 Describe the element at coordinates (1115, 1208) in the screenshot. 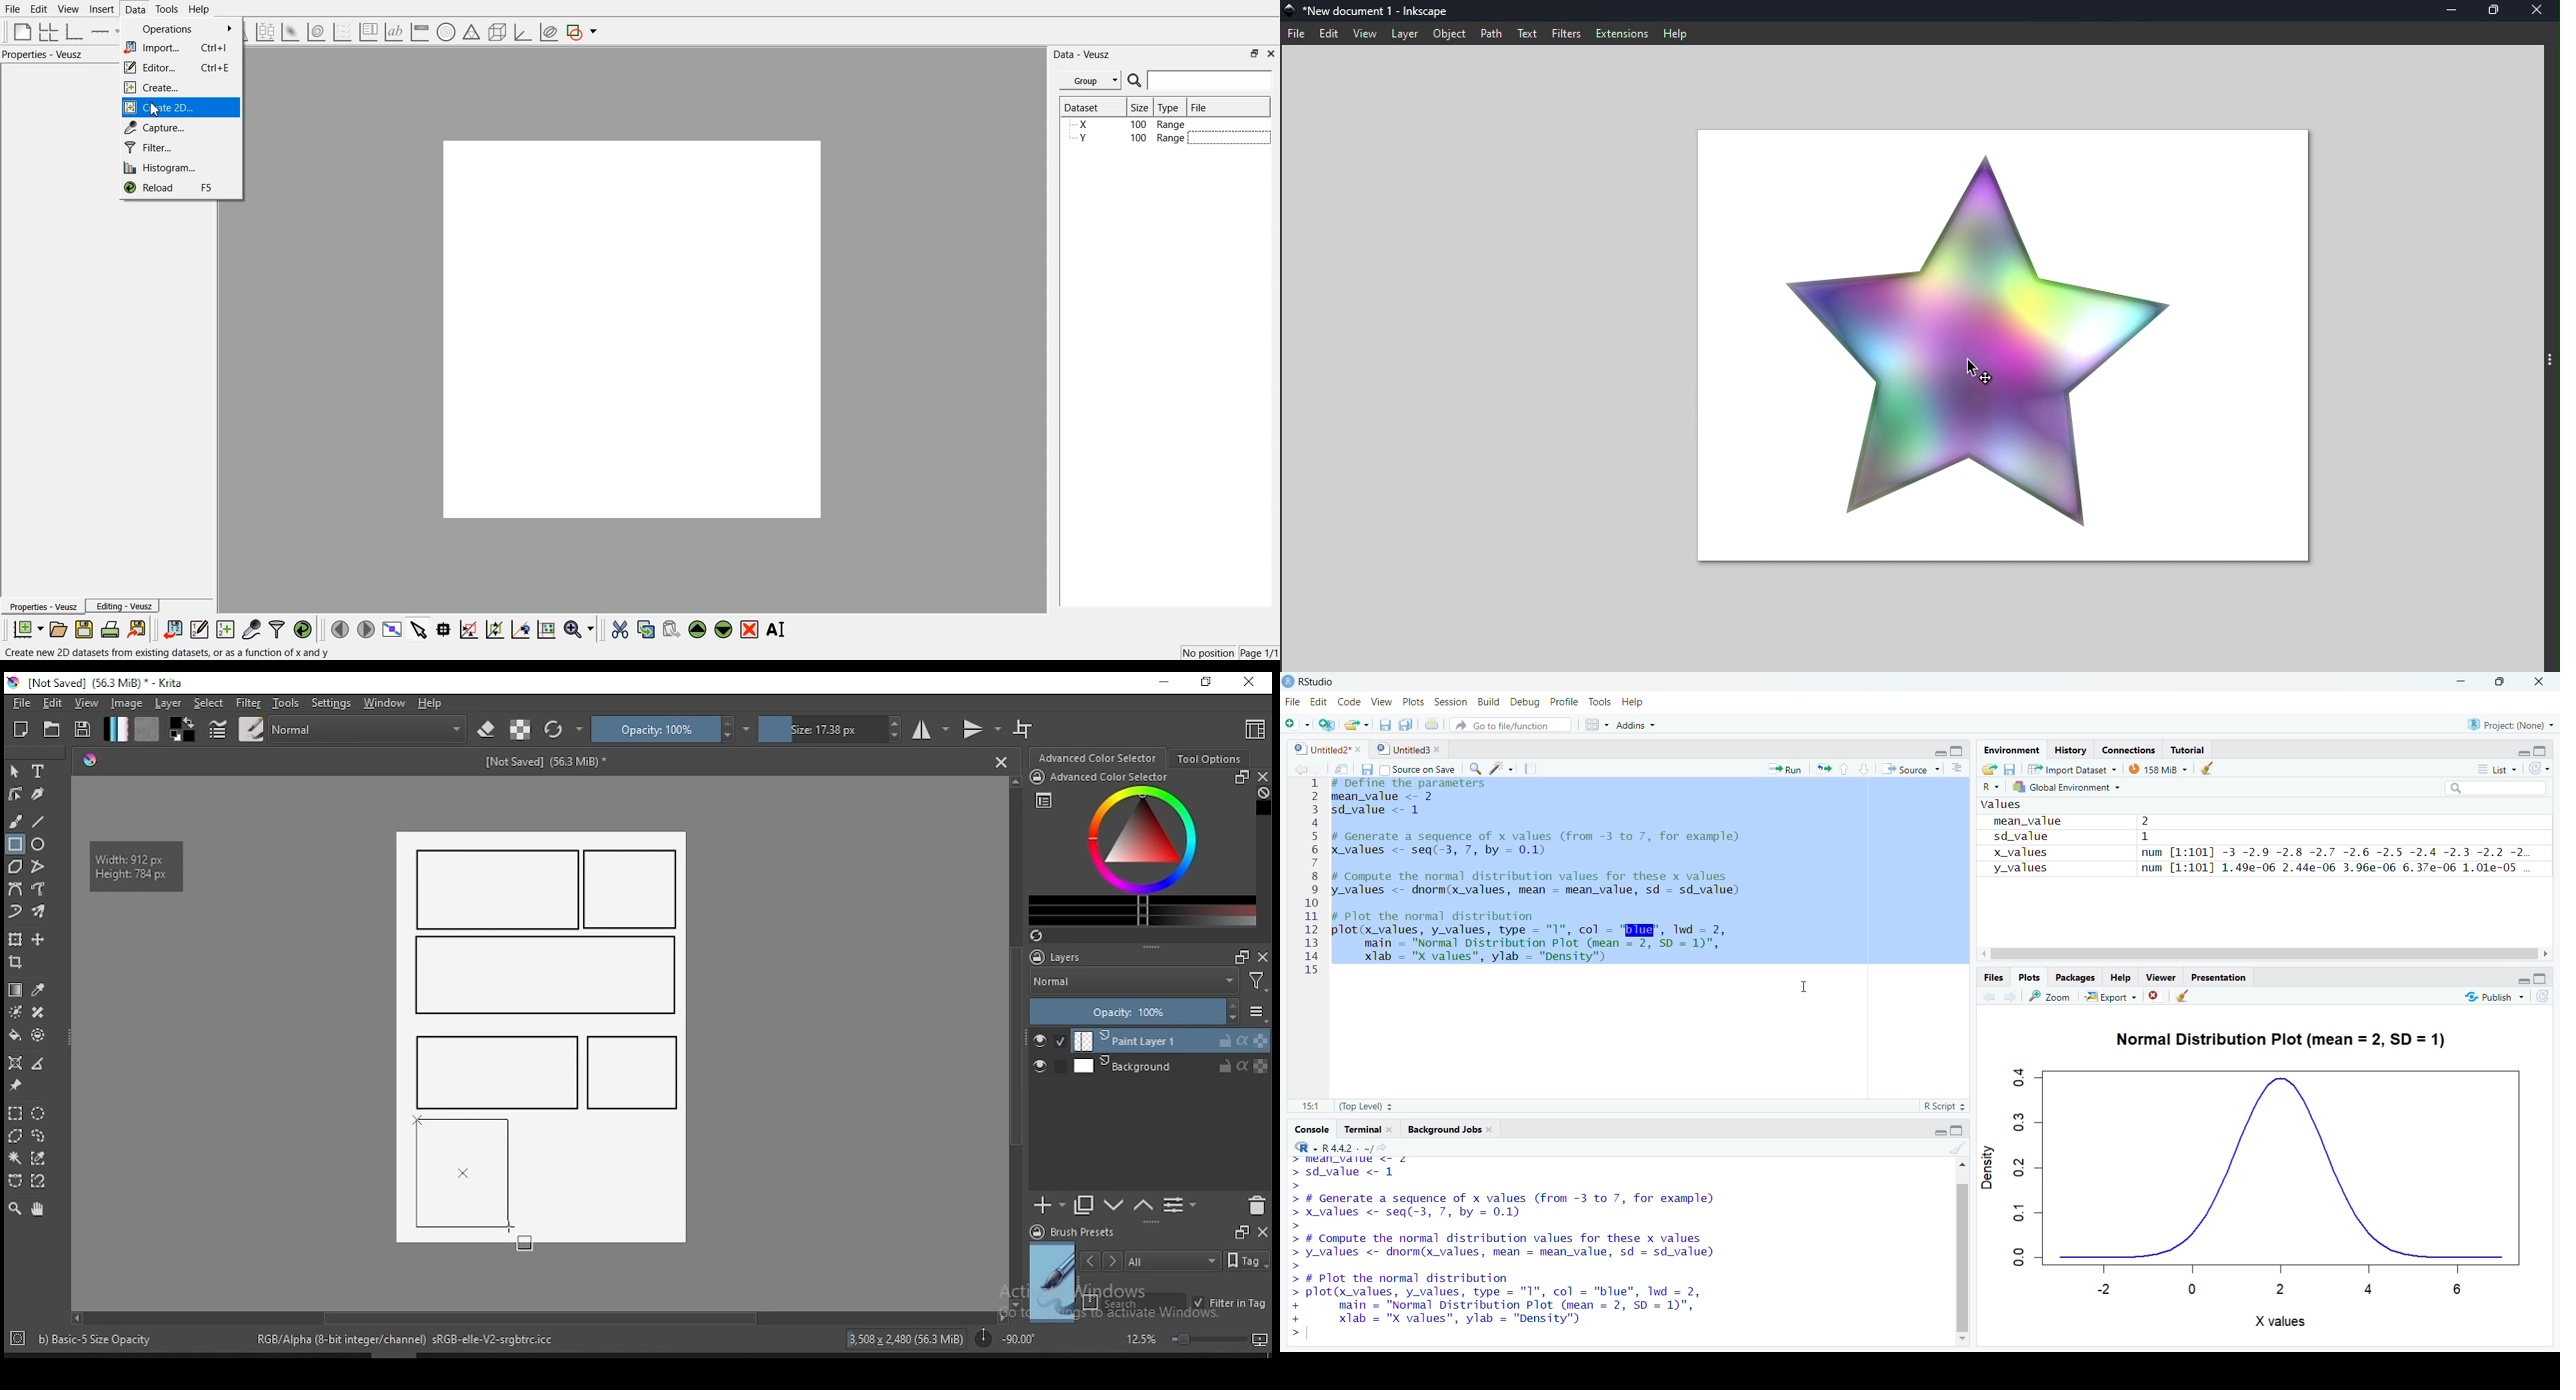

I see `move layer one step up` at that location.